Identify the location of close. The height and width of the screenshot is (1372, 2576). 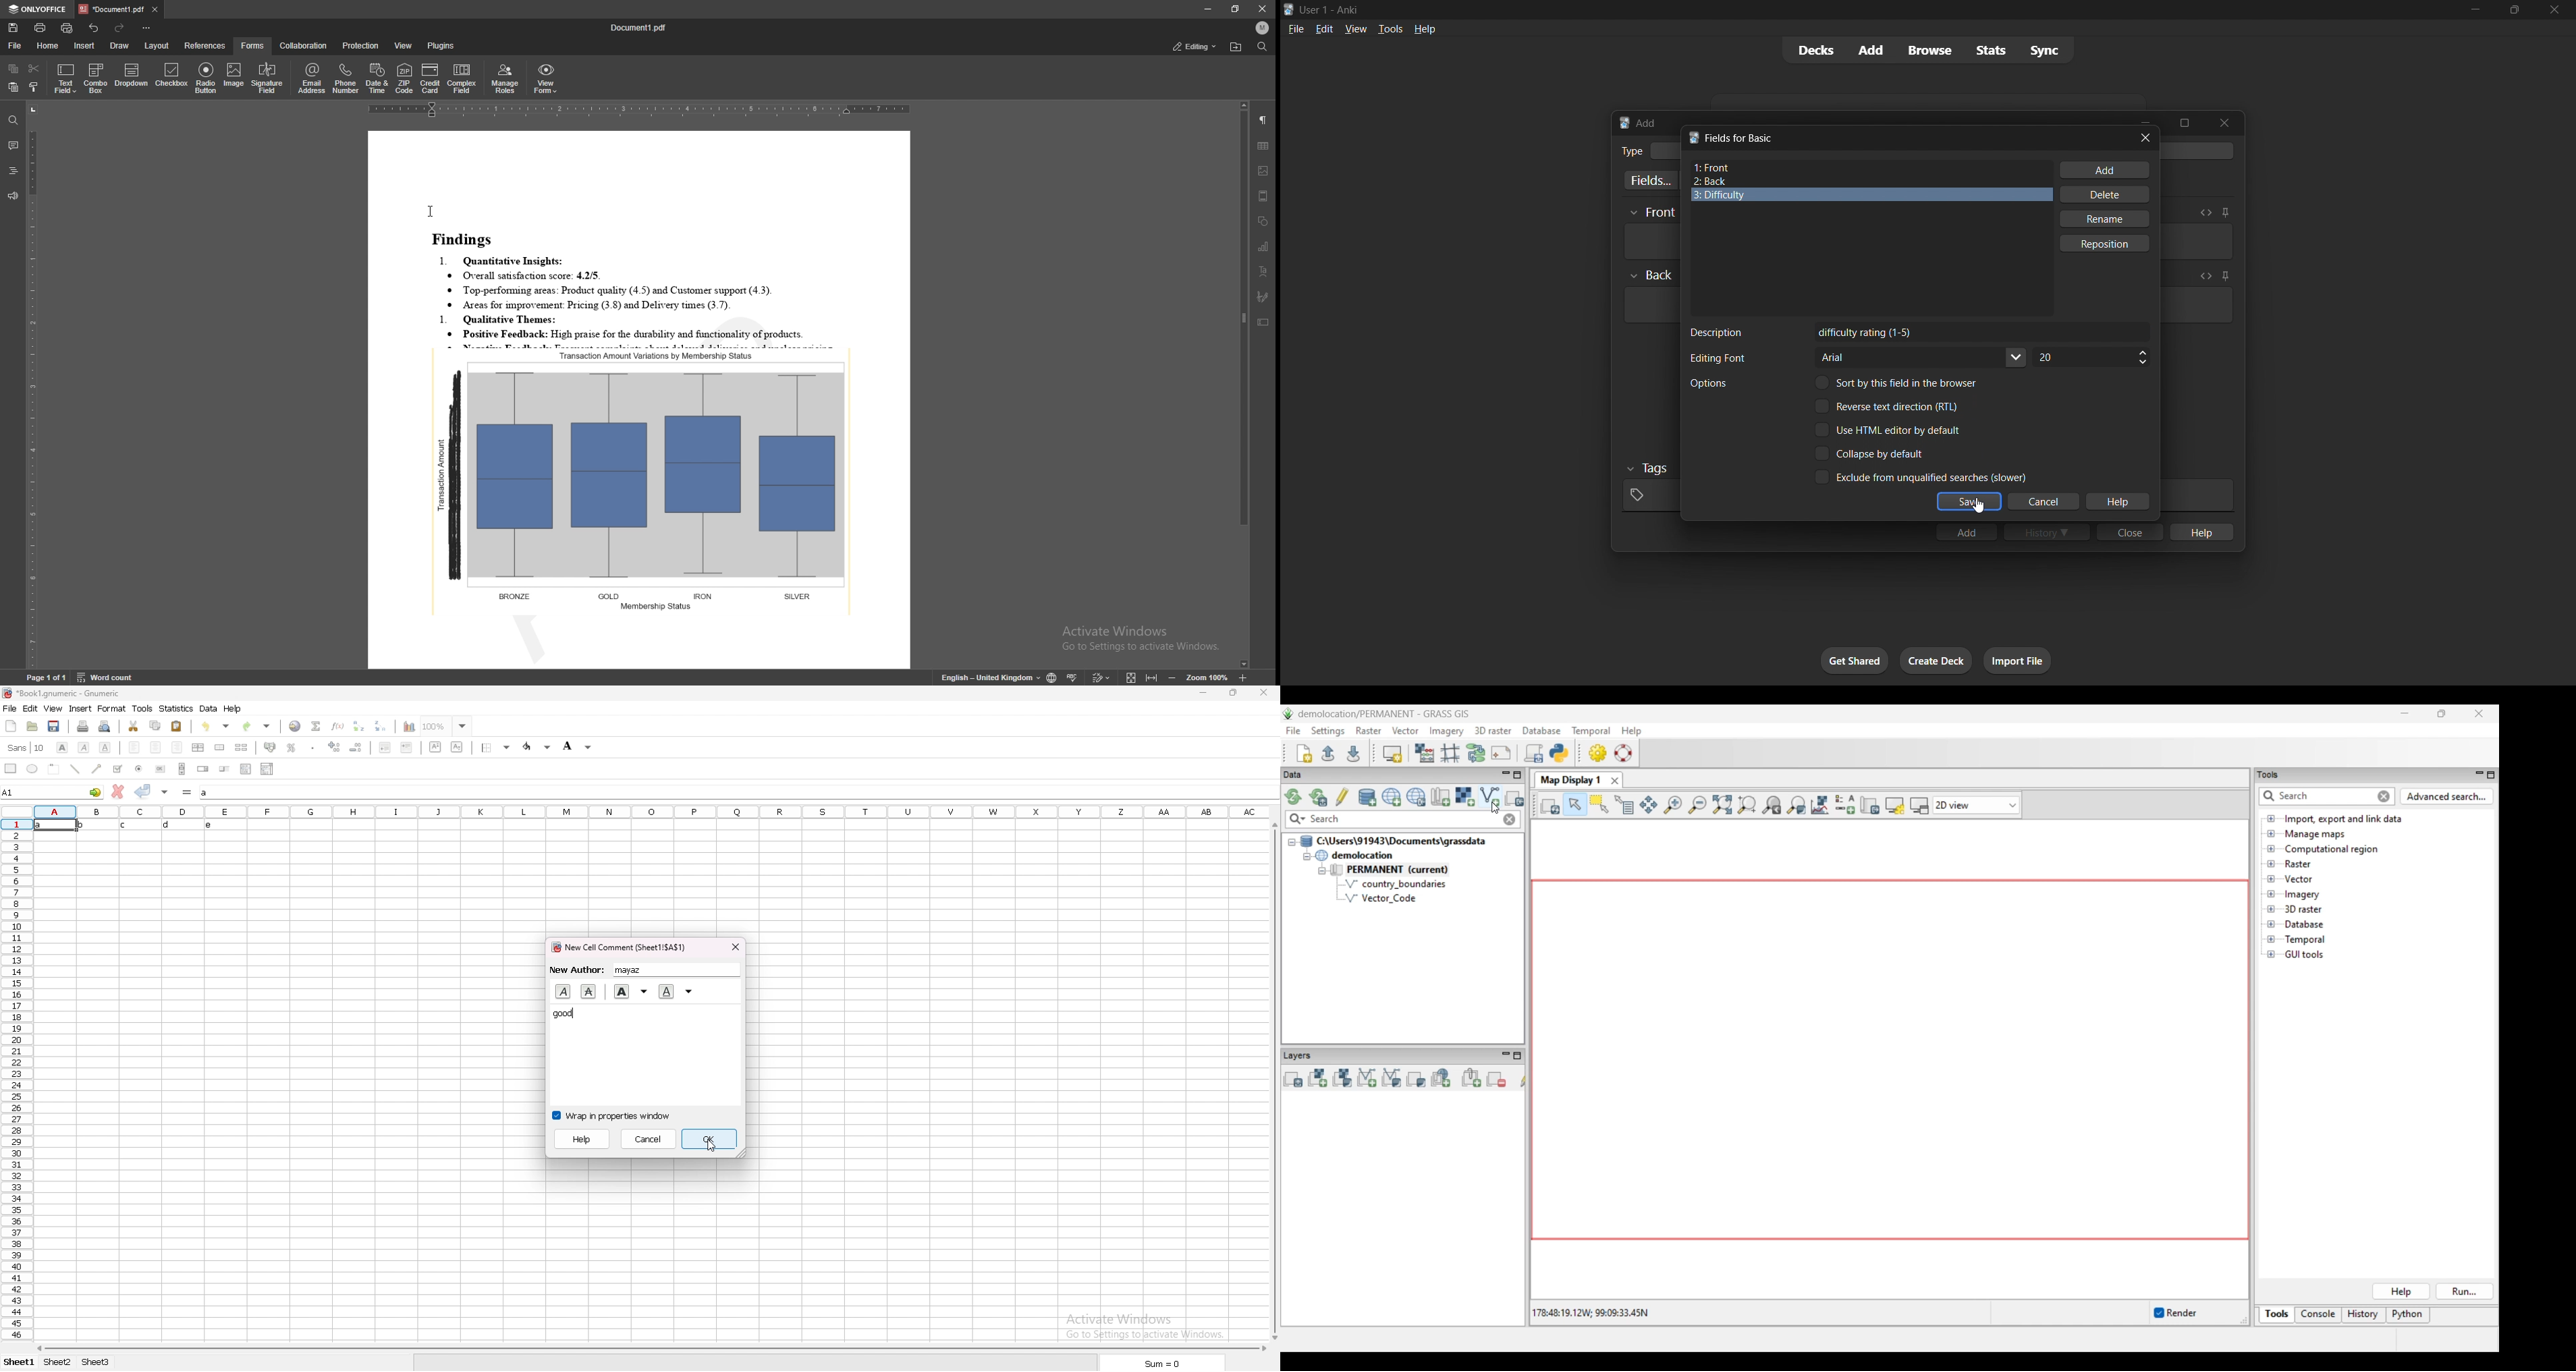
(2145, 138).